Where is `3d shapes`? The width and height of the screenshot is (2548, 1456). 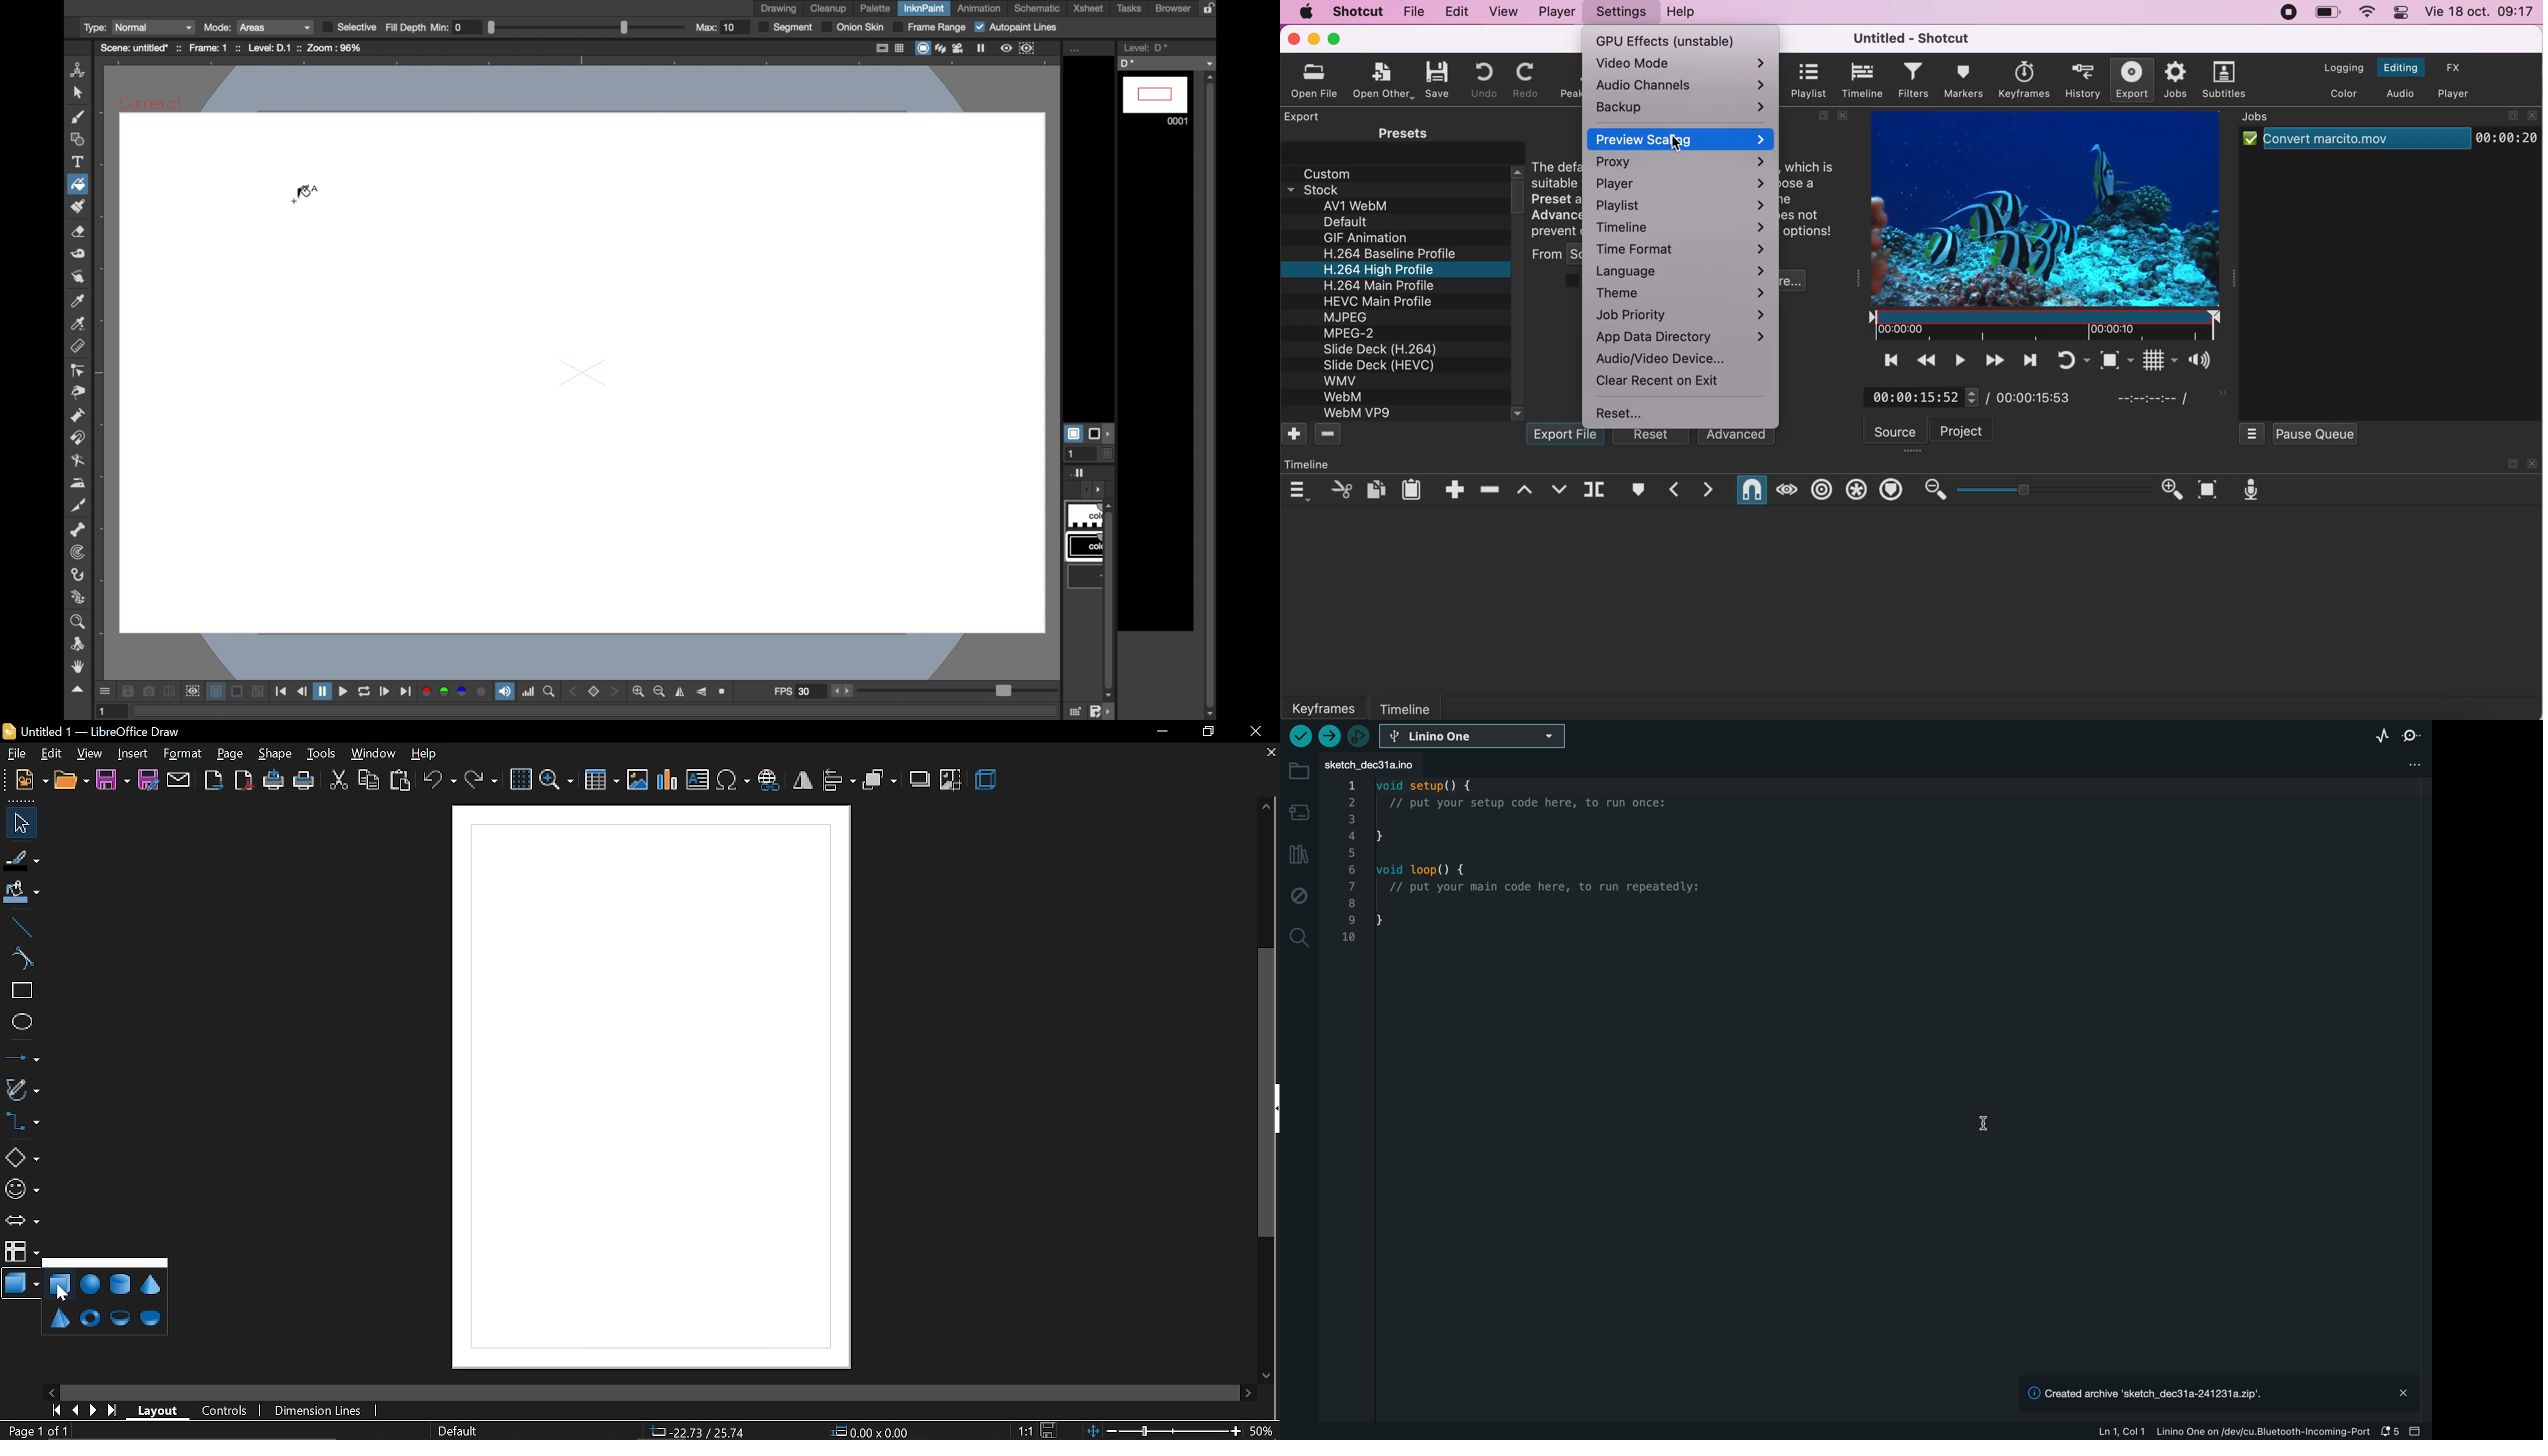
3d shapes is located at coordinates (22, 1287).